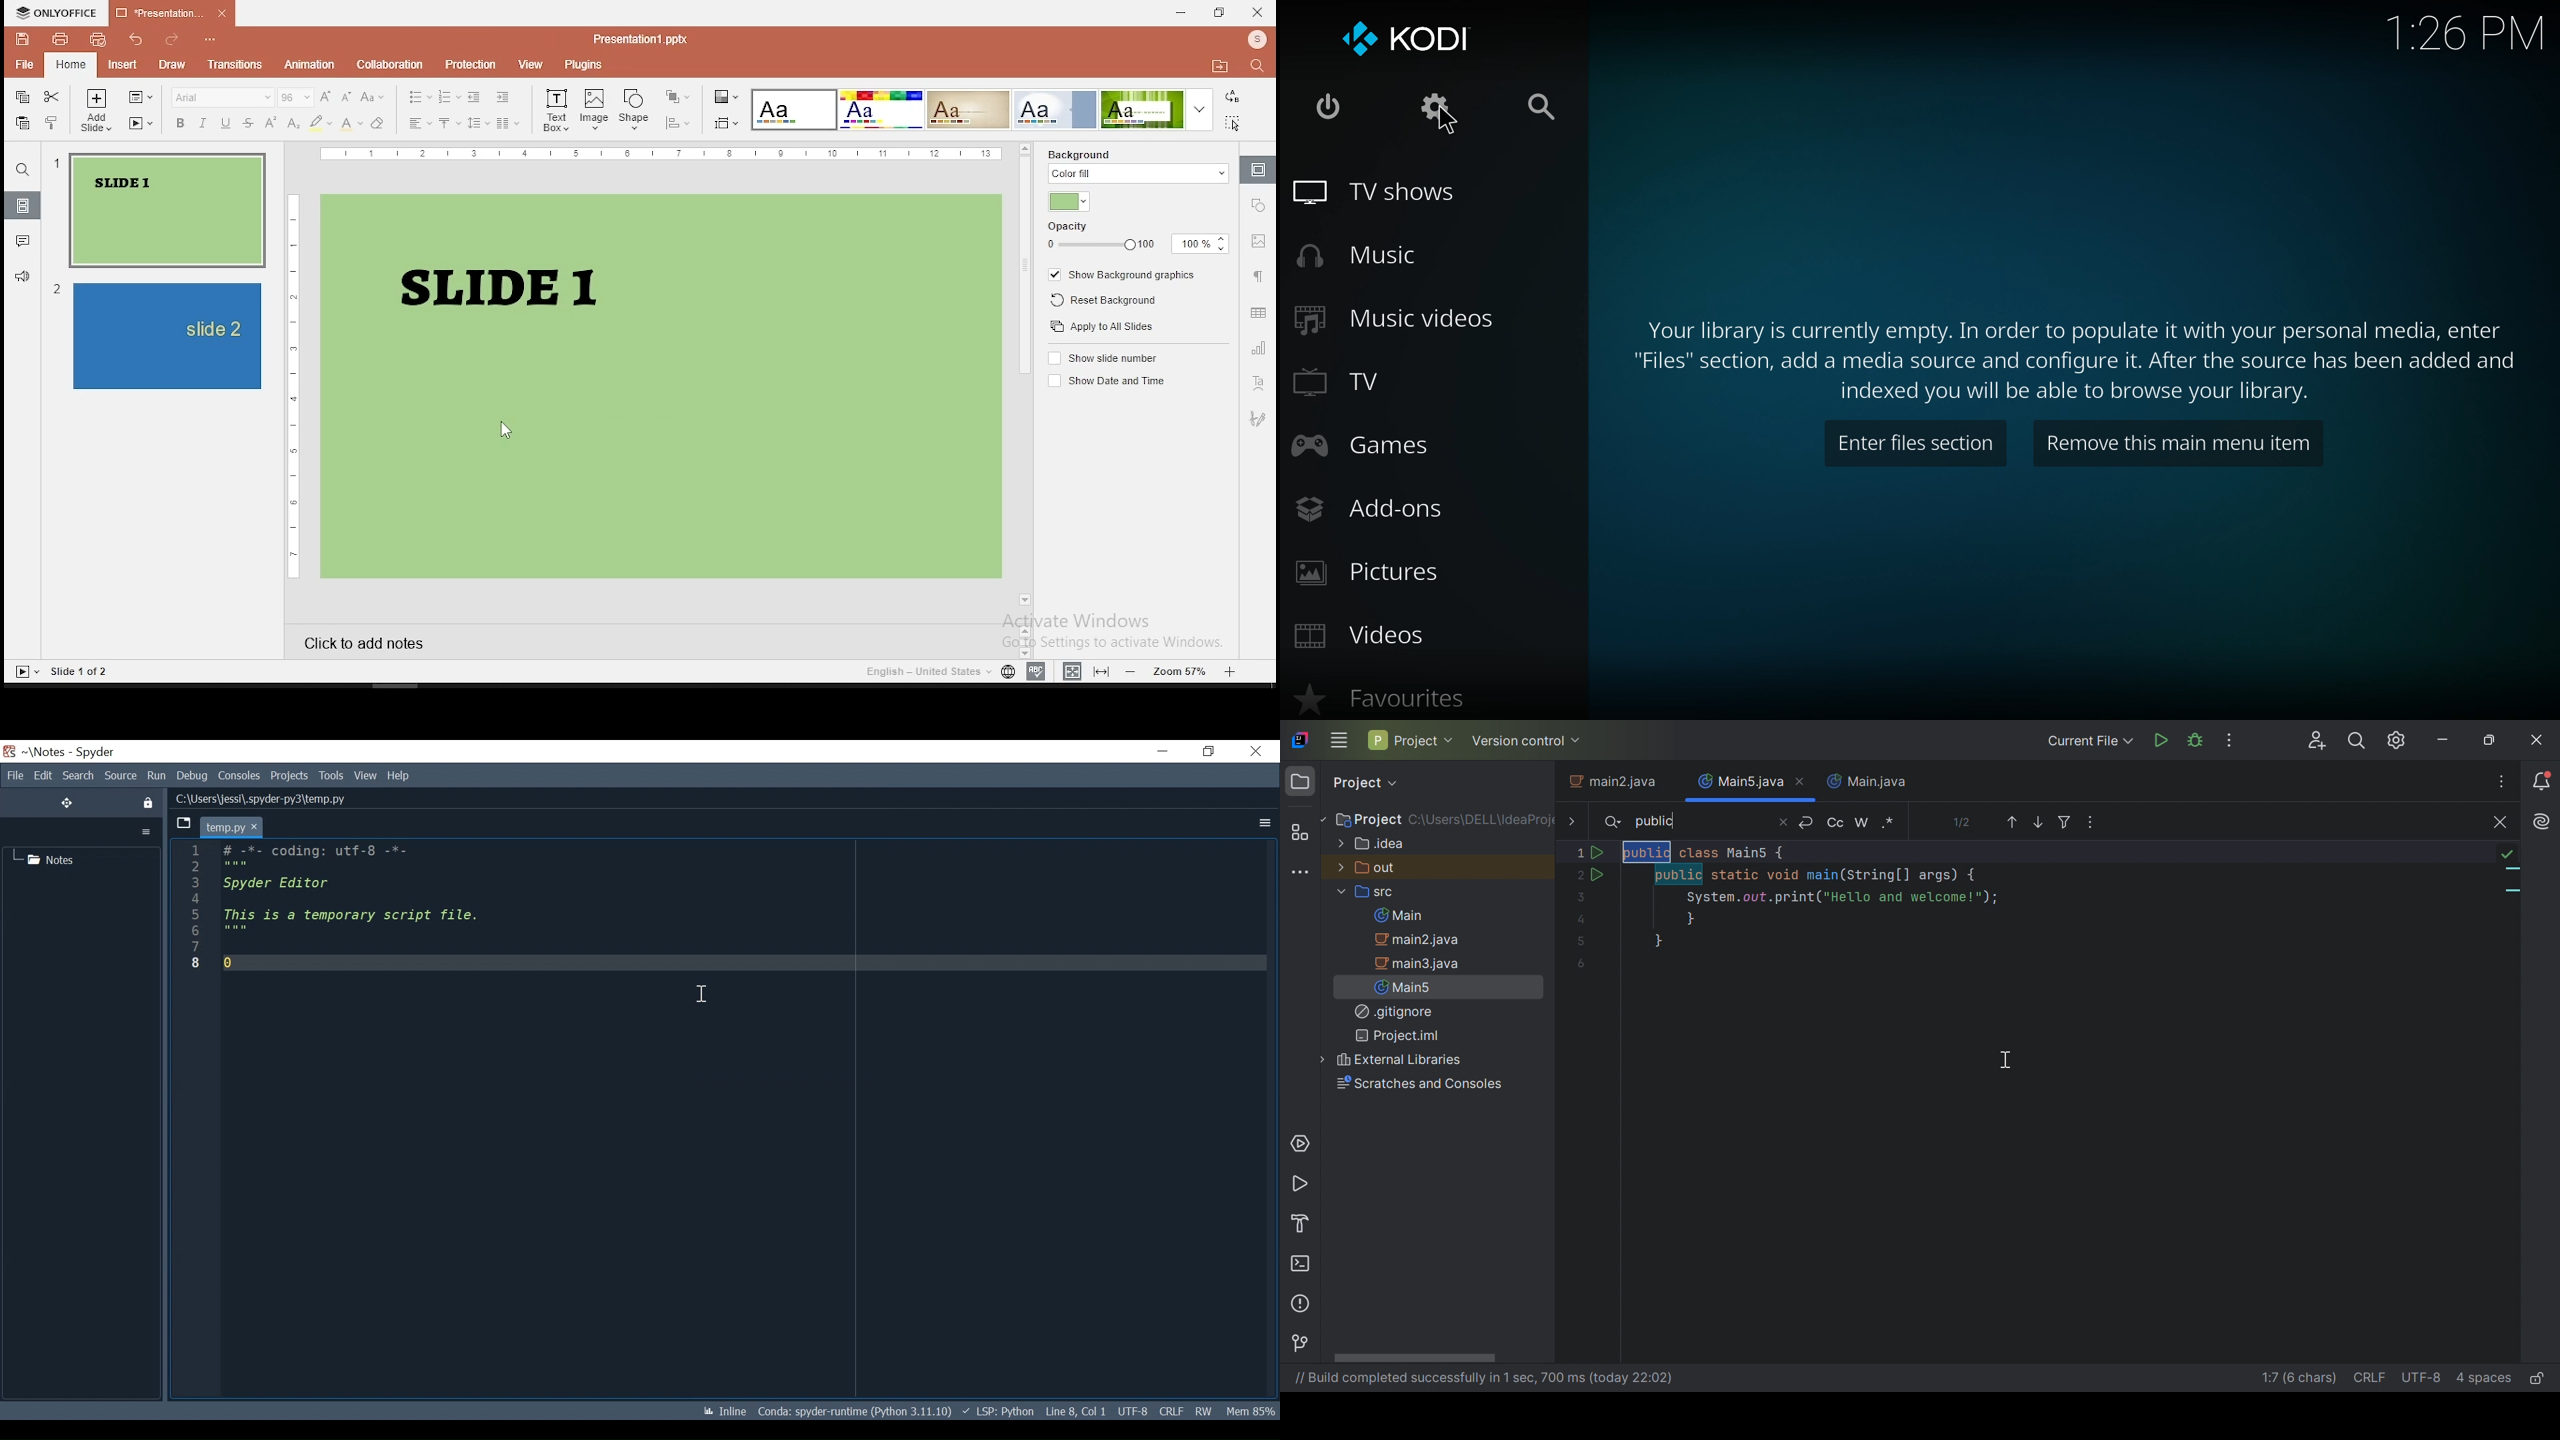  I want to click on print file, so click(59, 38).